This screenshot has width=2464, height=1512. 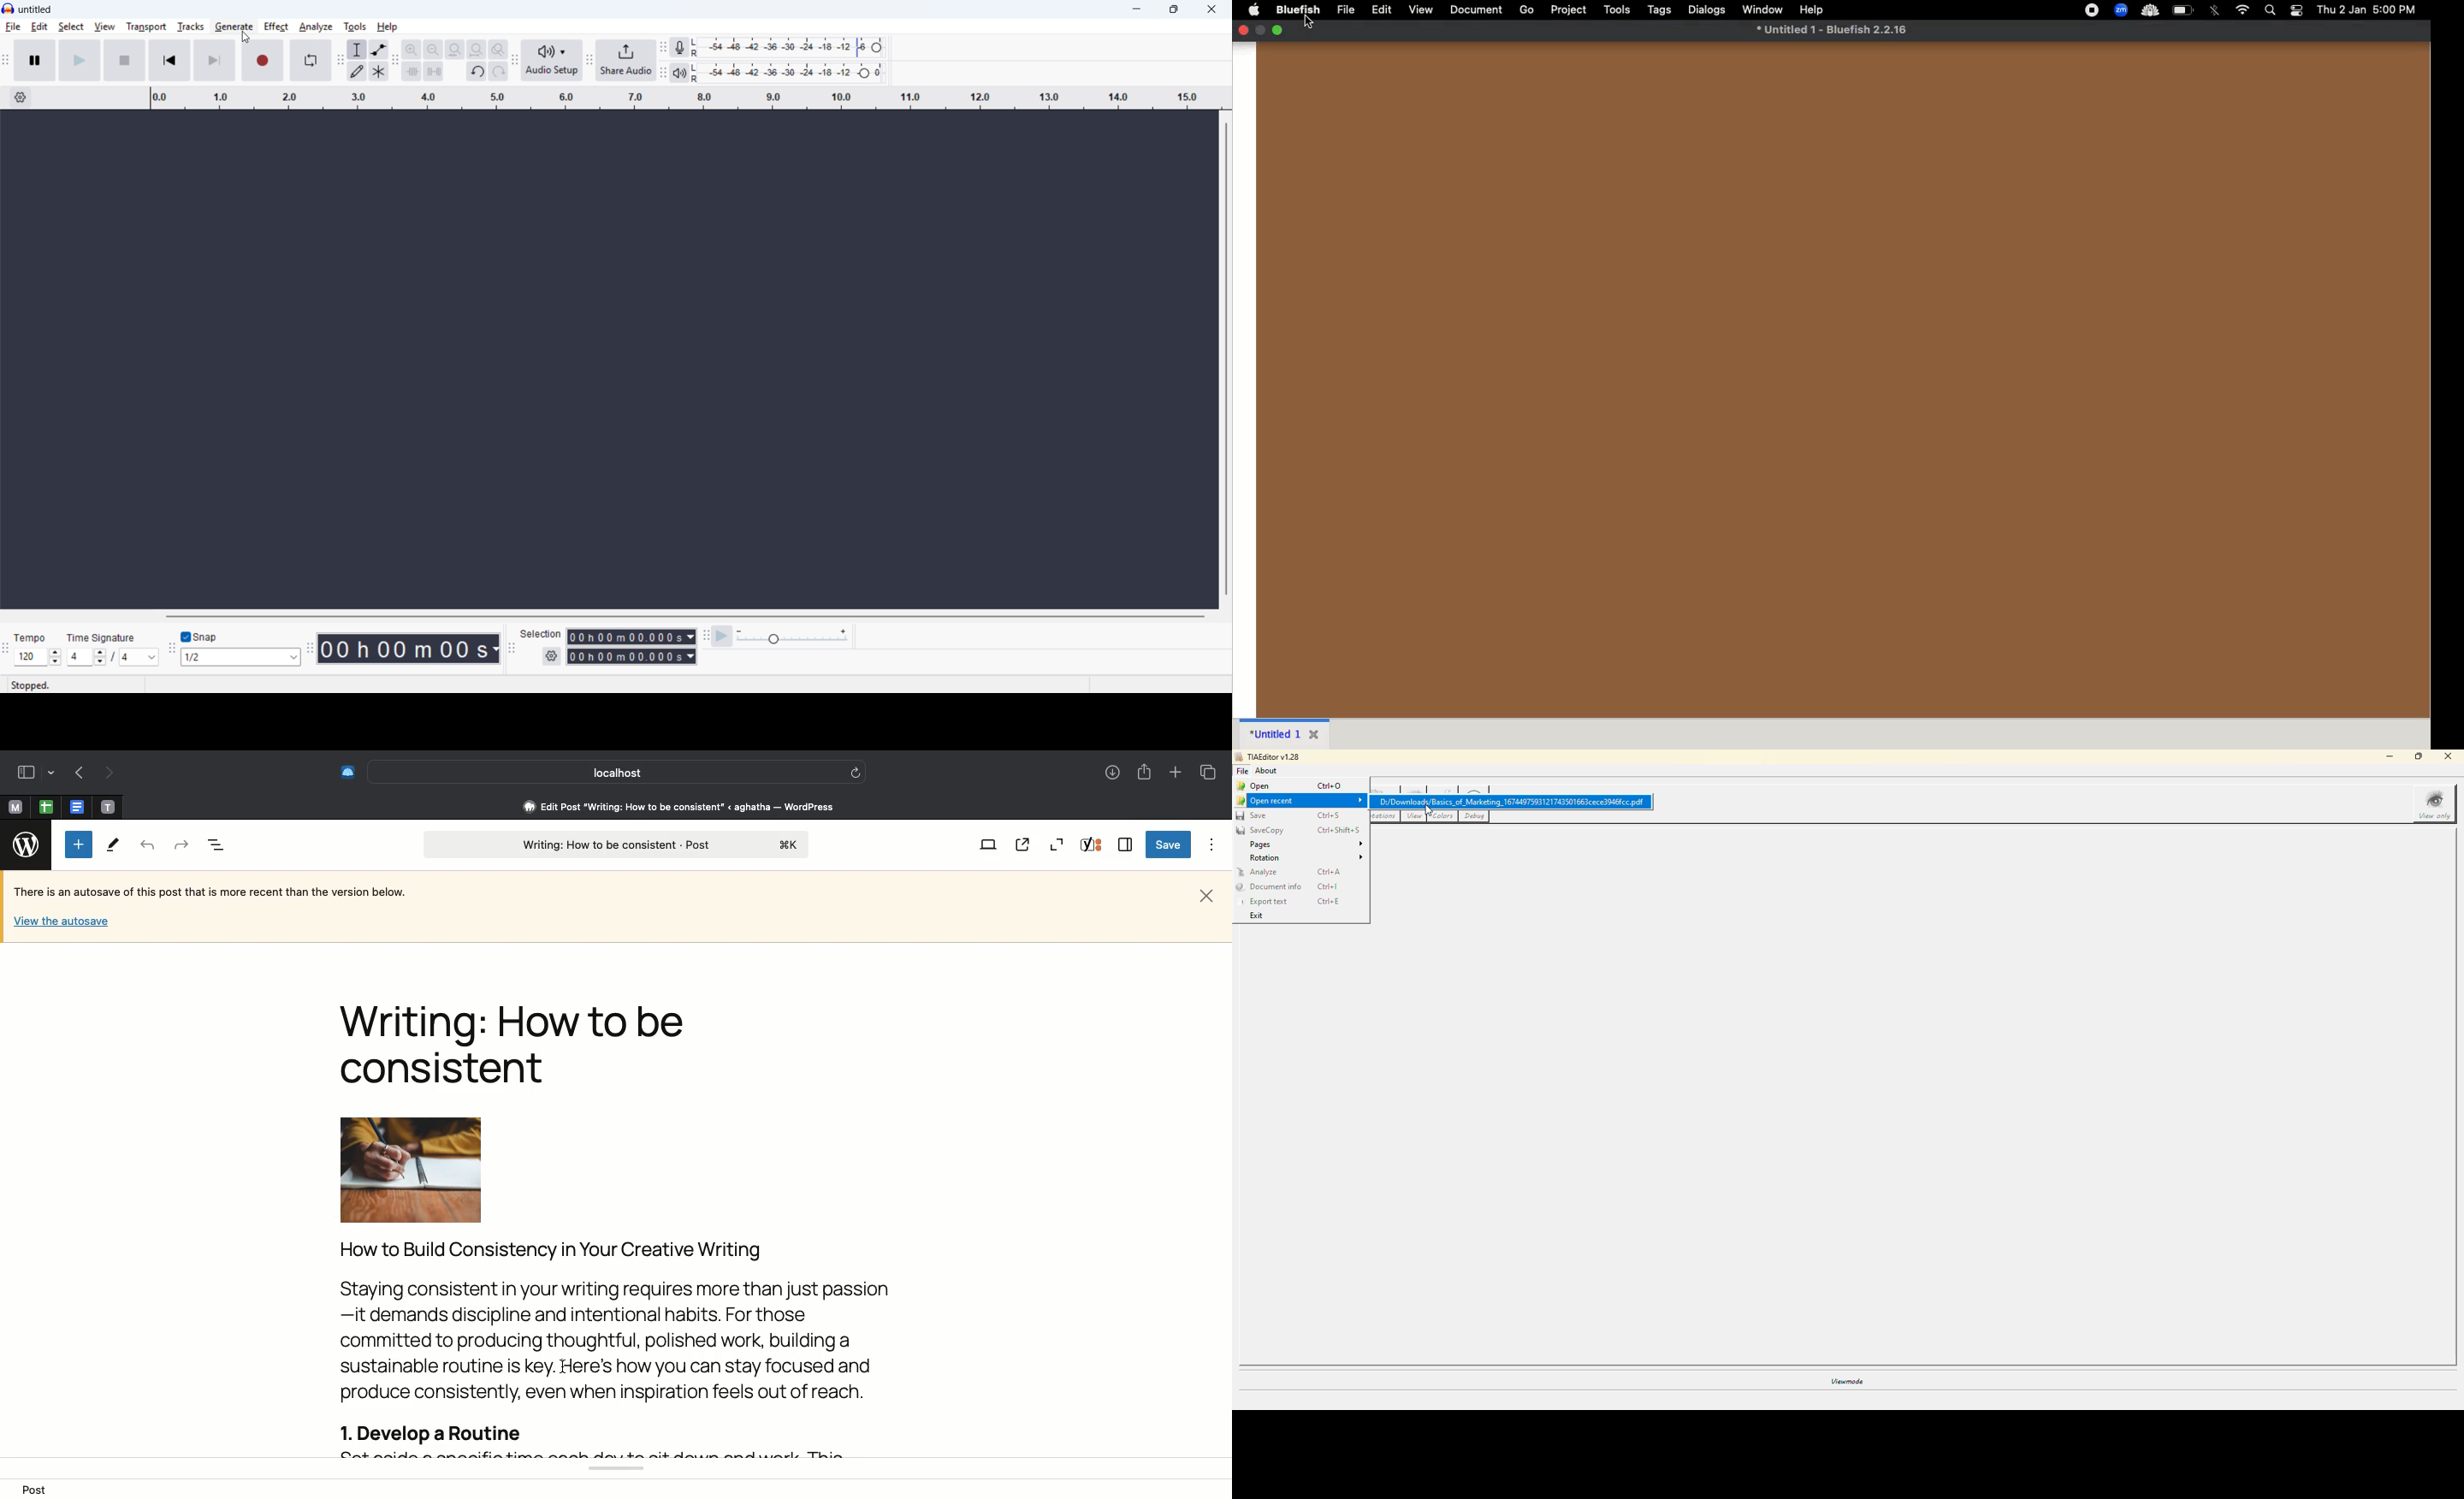 I want to click on Status: stopped, so click(x=33, y=685).